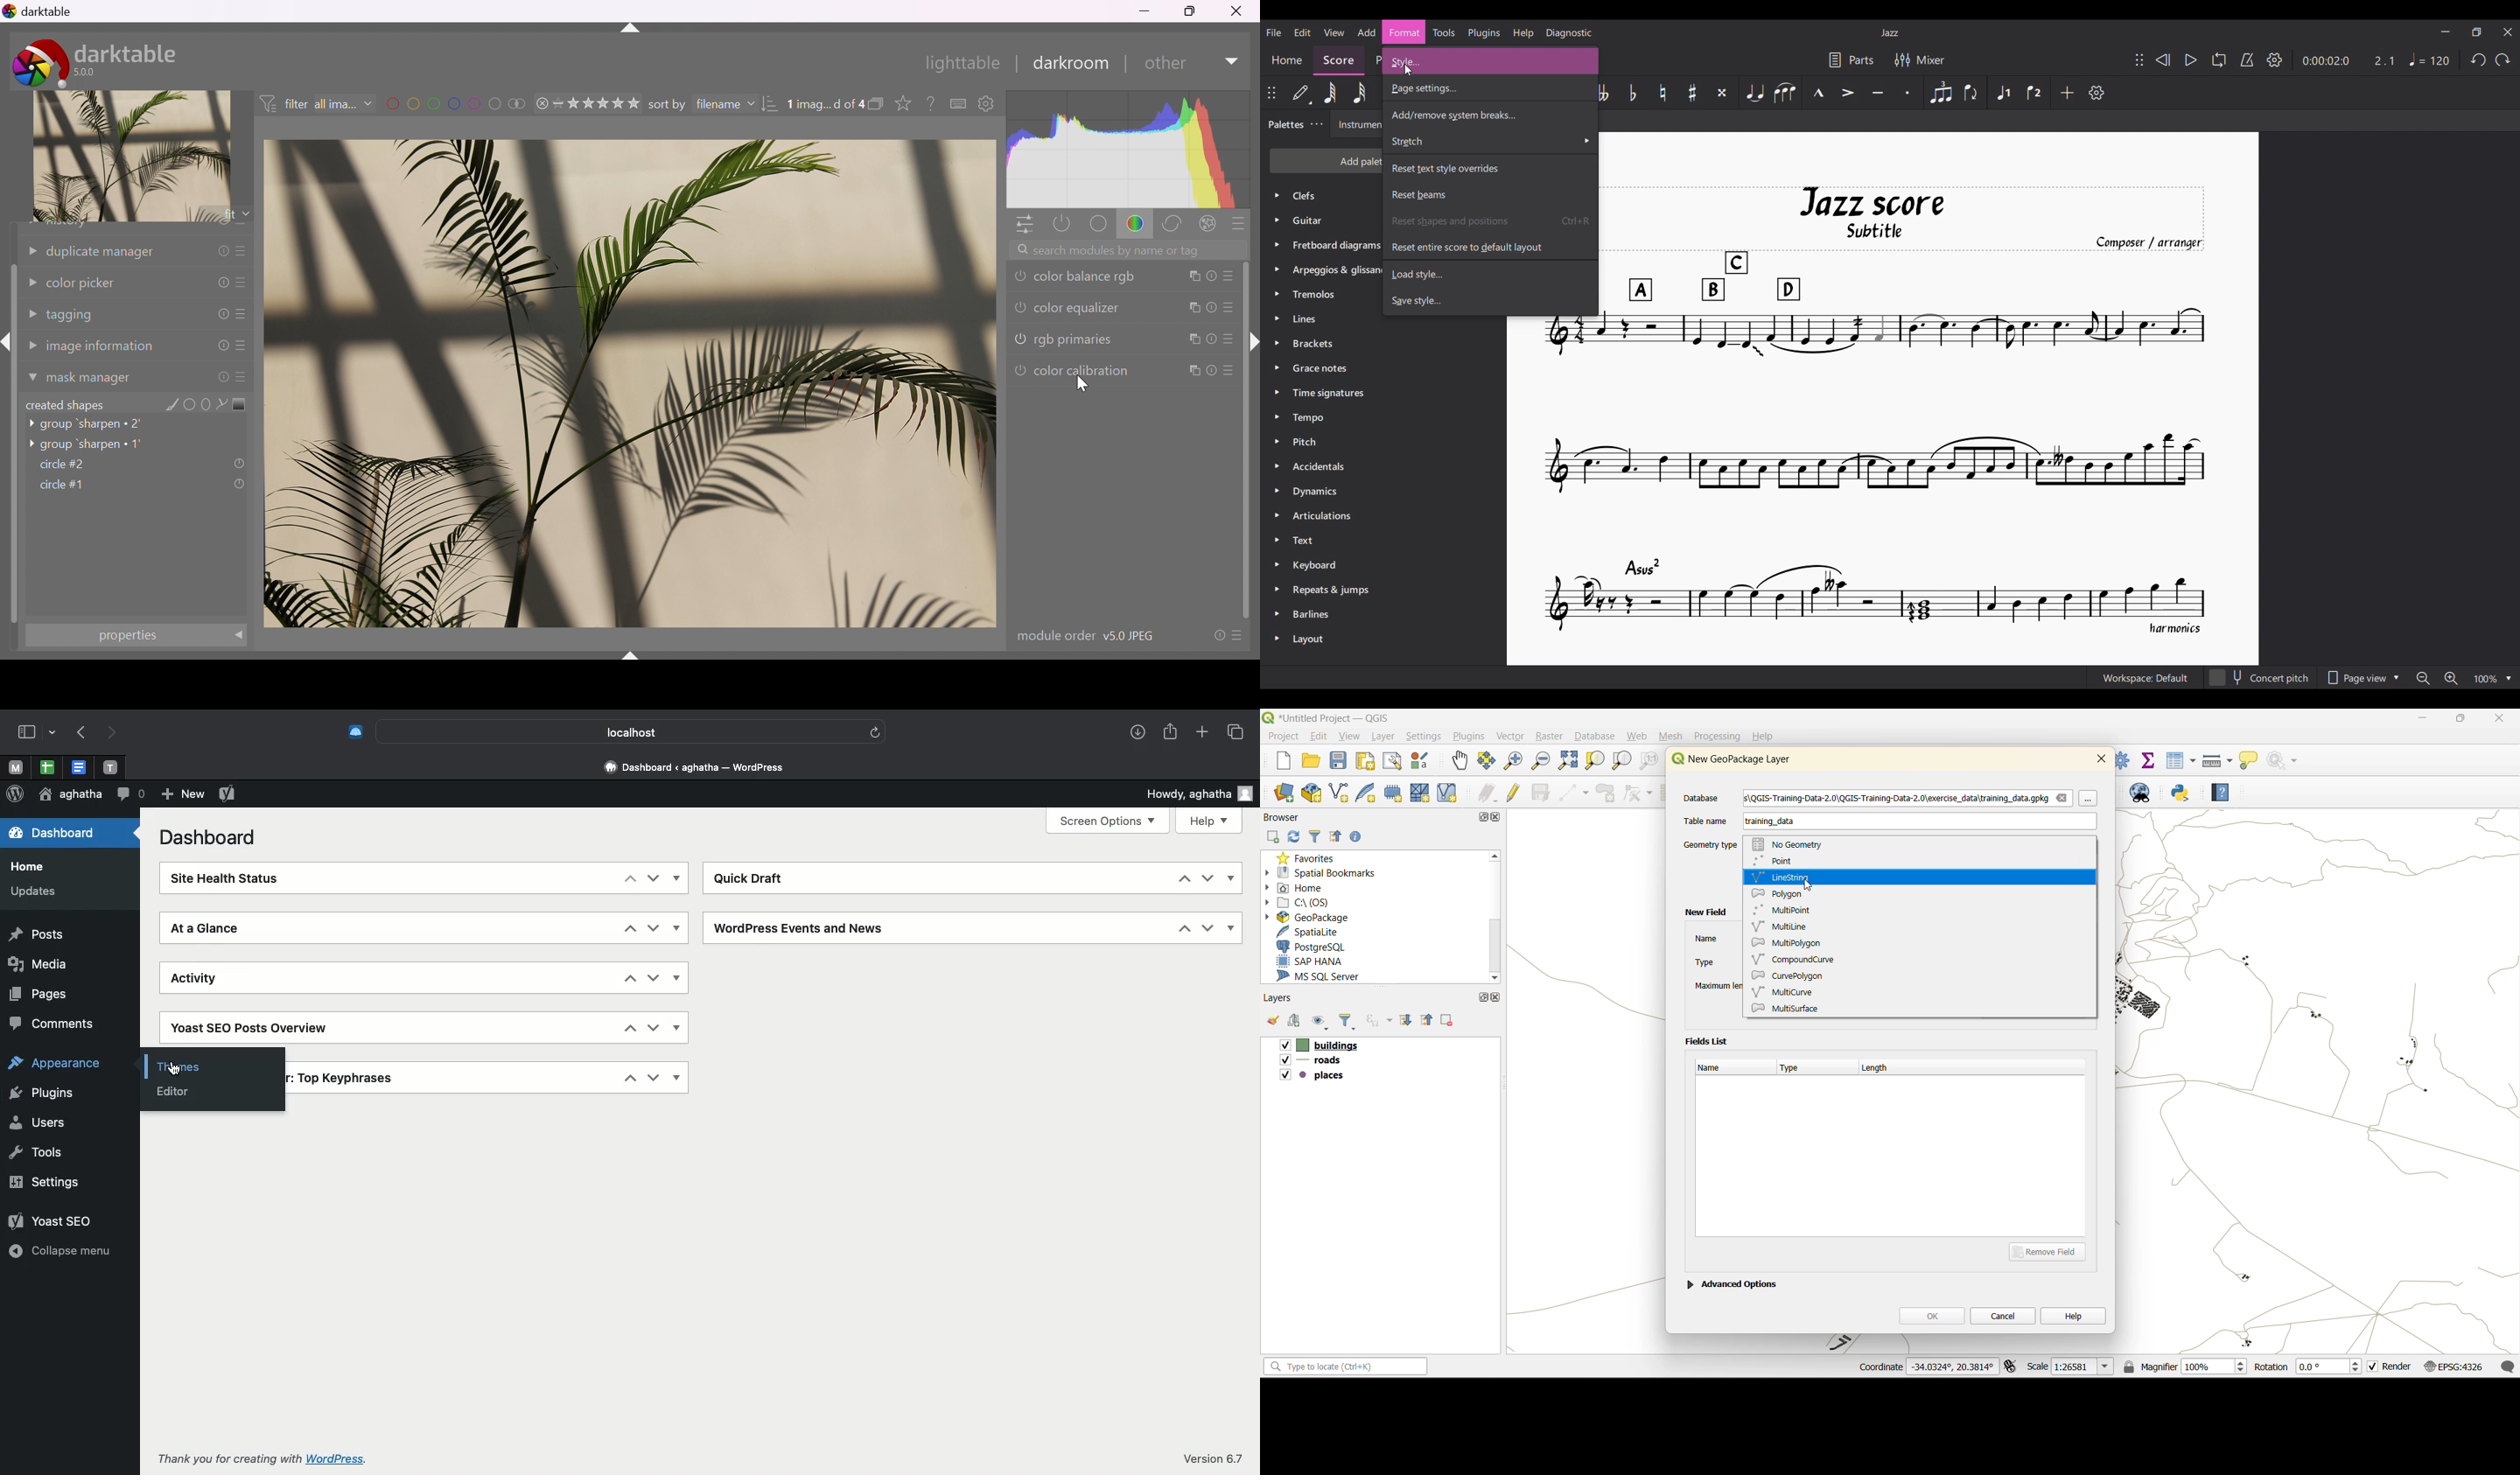  Describe the element at coordinates (1719, 984) in the screenshot. I see `Maximum length` at that location.